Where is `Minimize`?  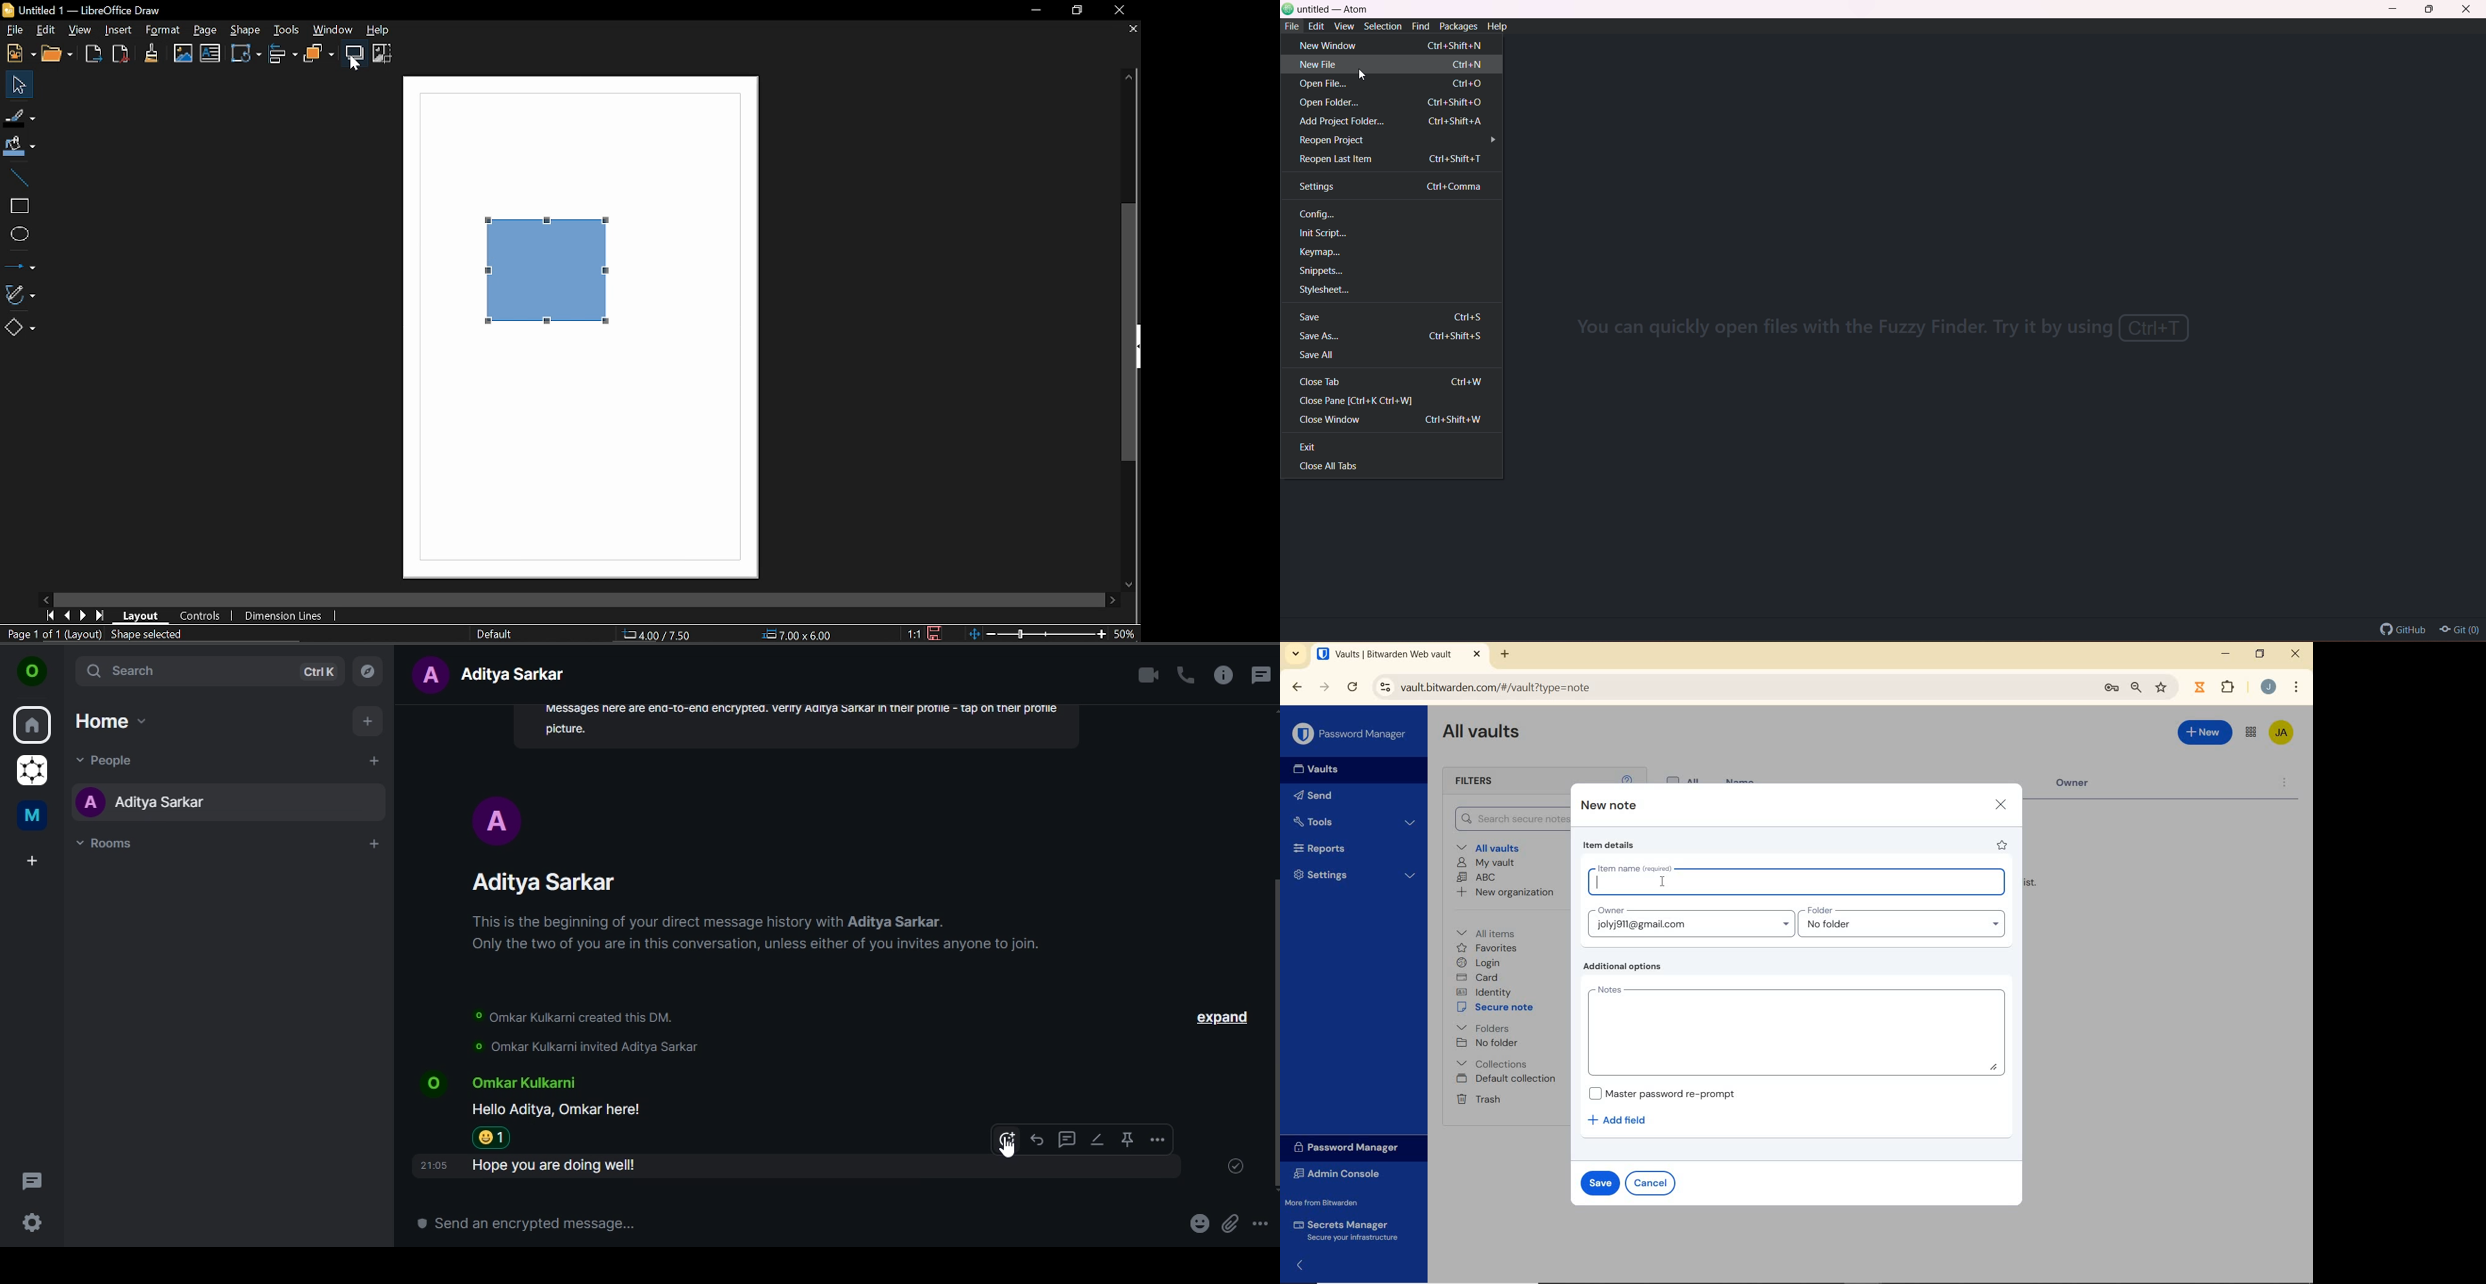 Minimize is located at coordinates (1034, 10).